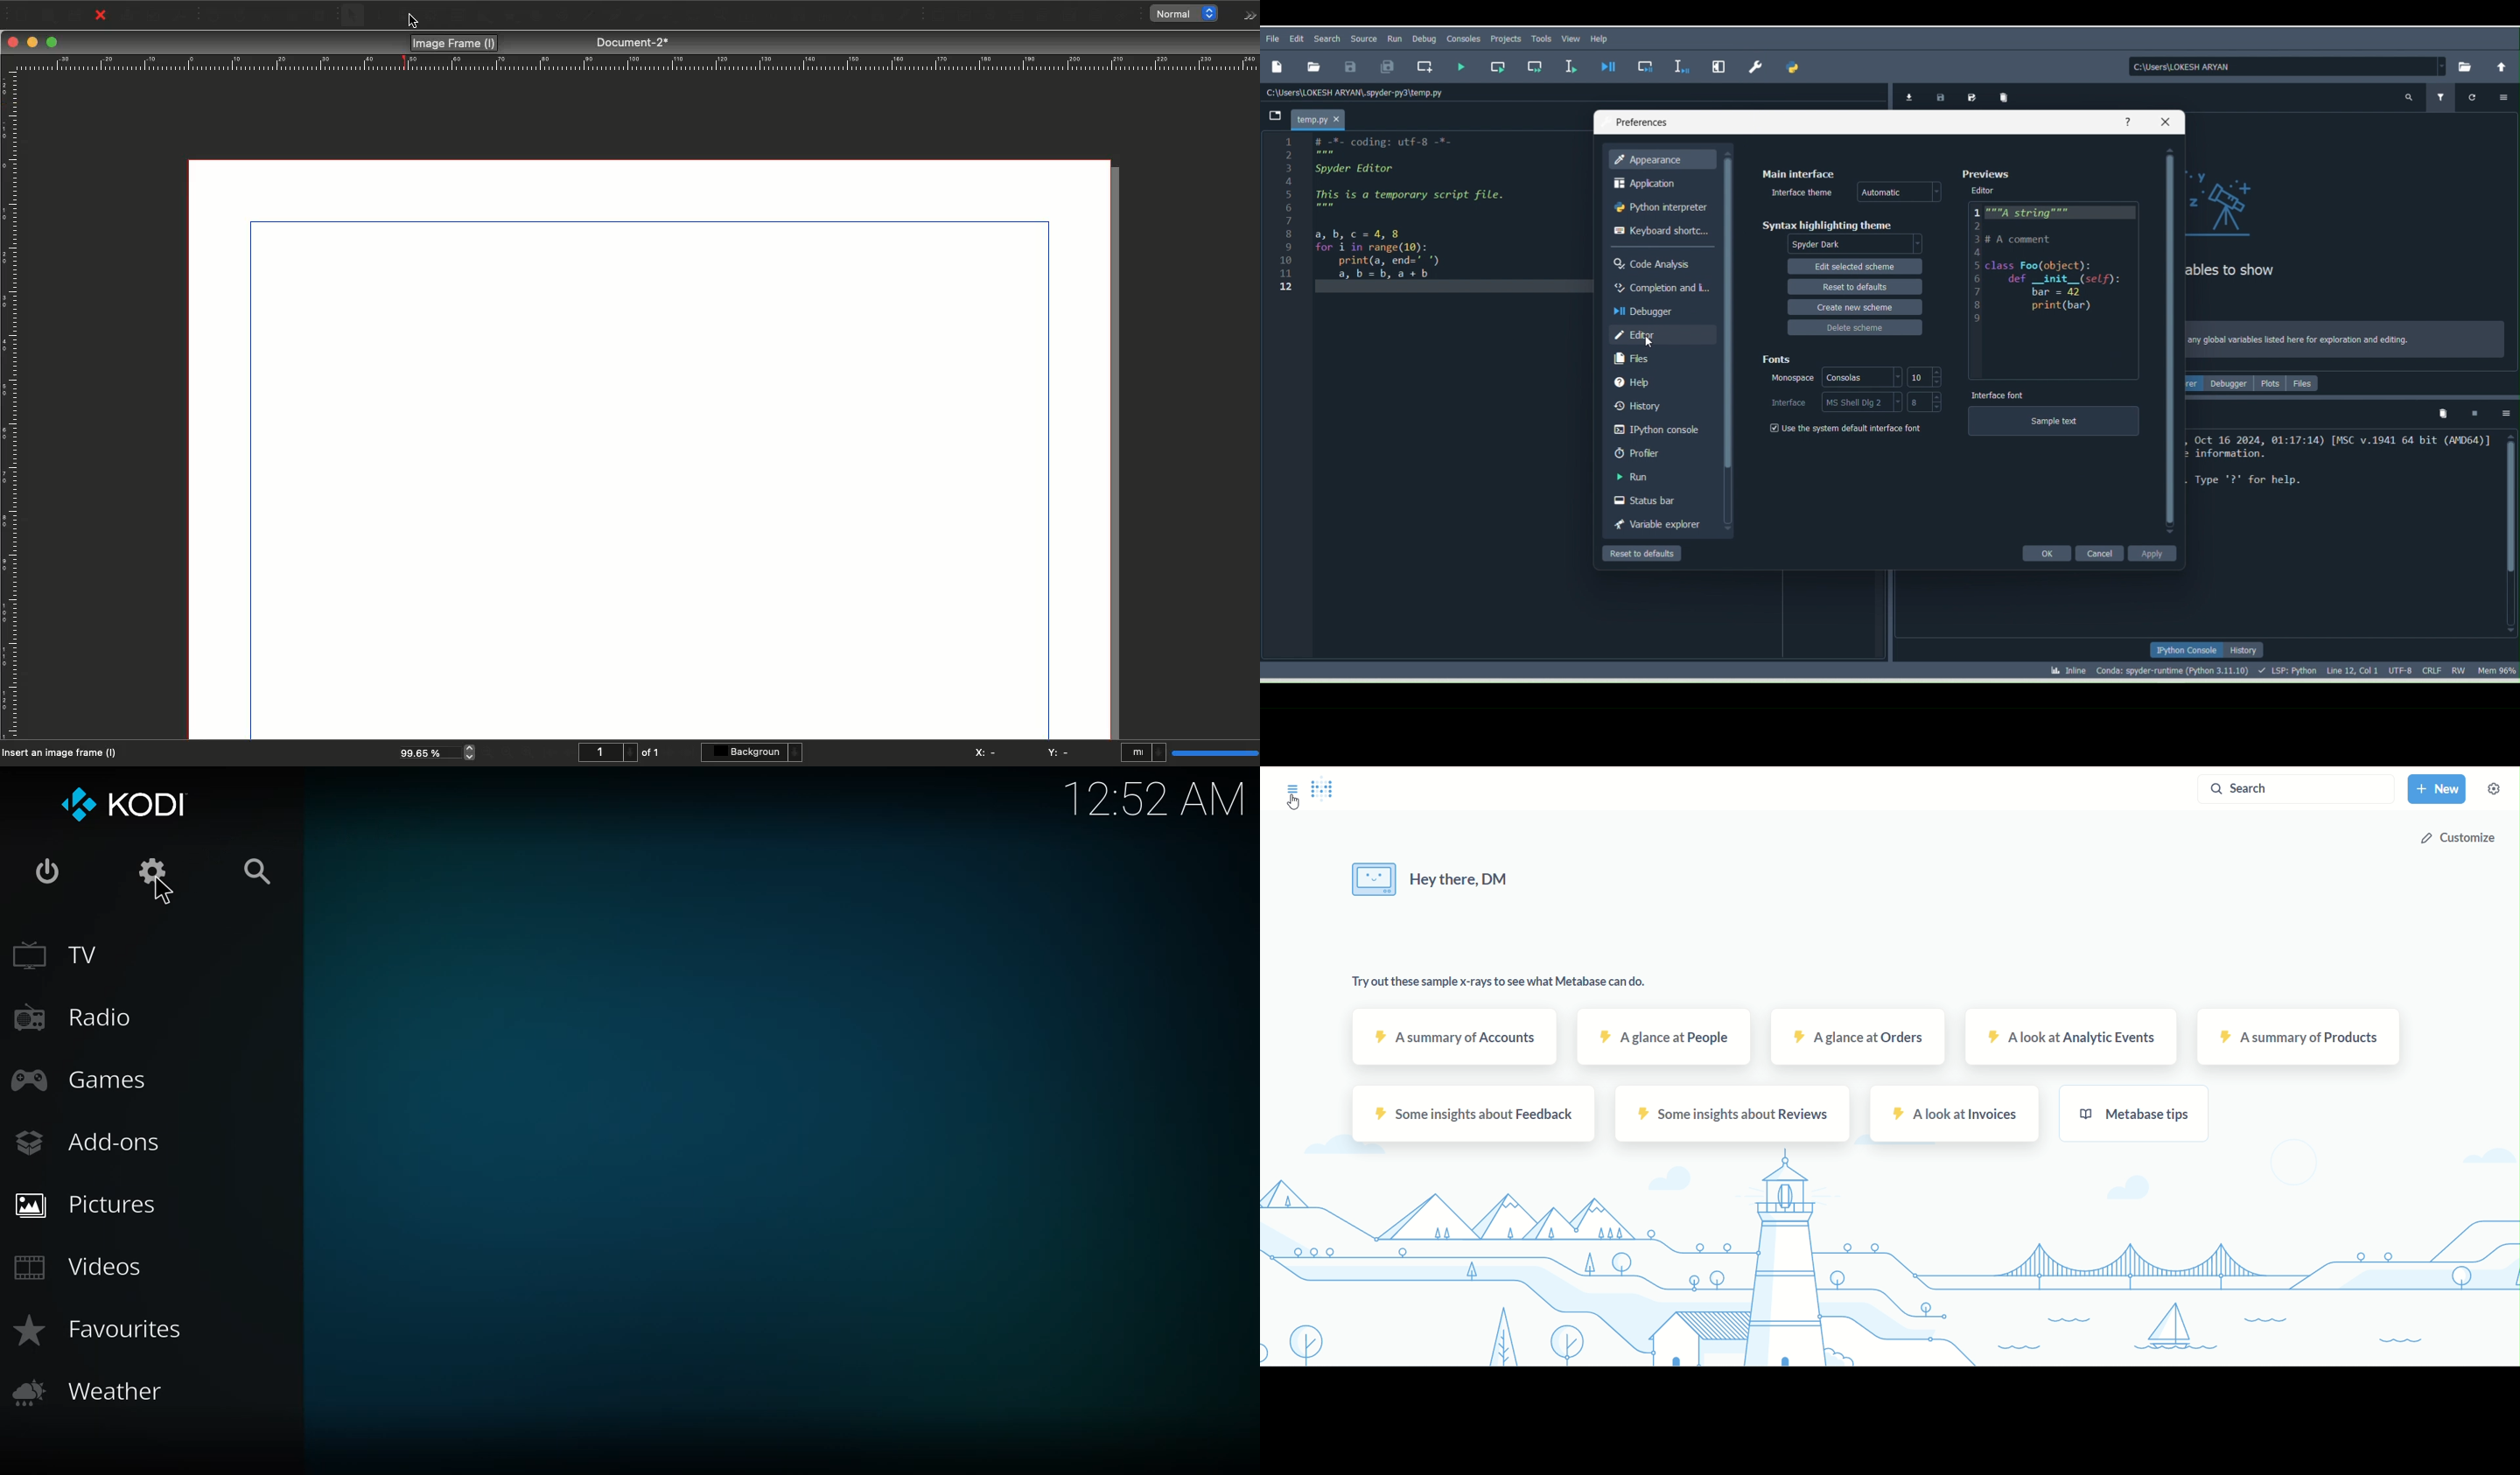  I want to click on Options, so click(1246, 16).